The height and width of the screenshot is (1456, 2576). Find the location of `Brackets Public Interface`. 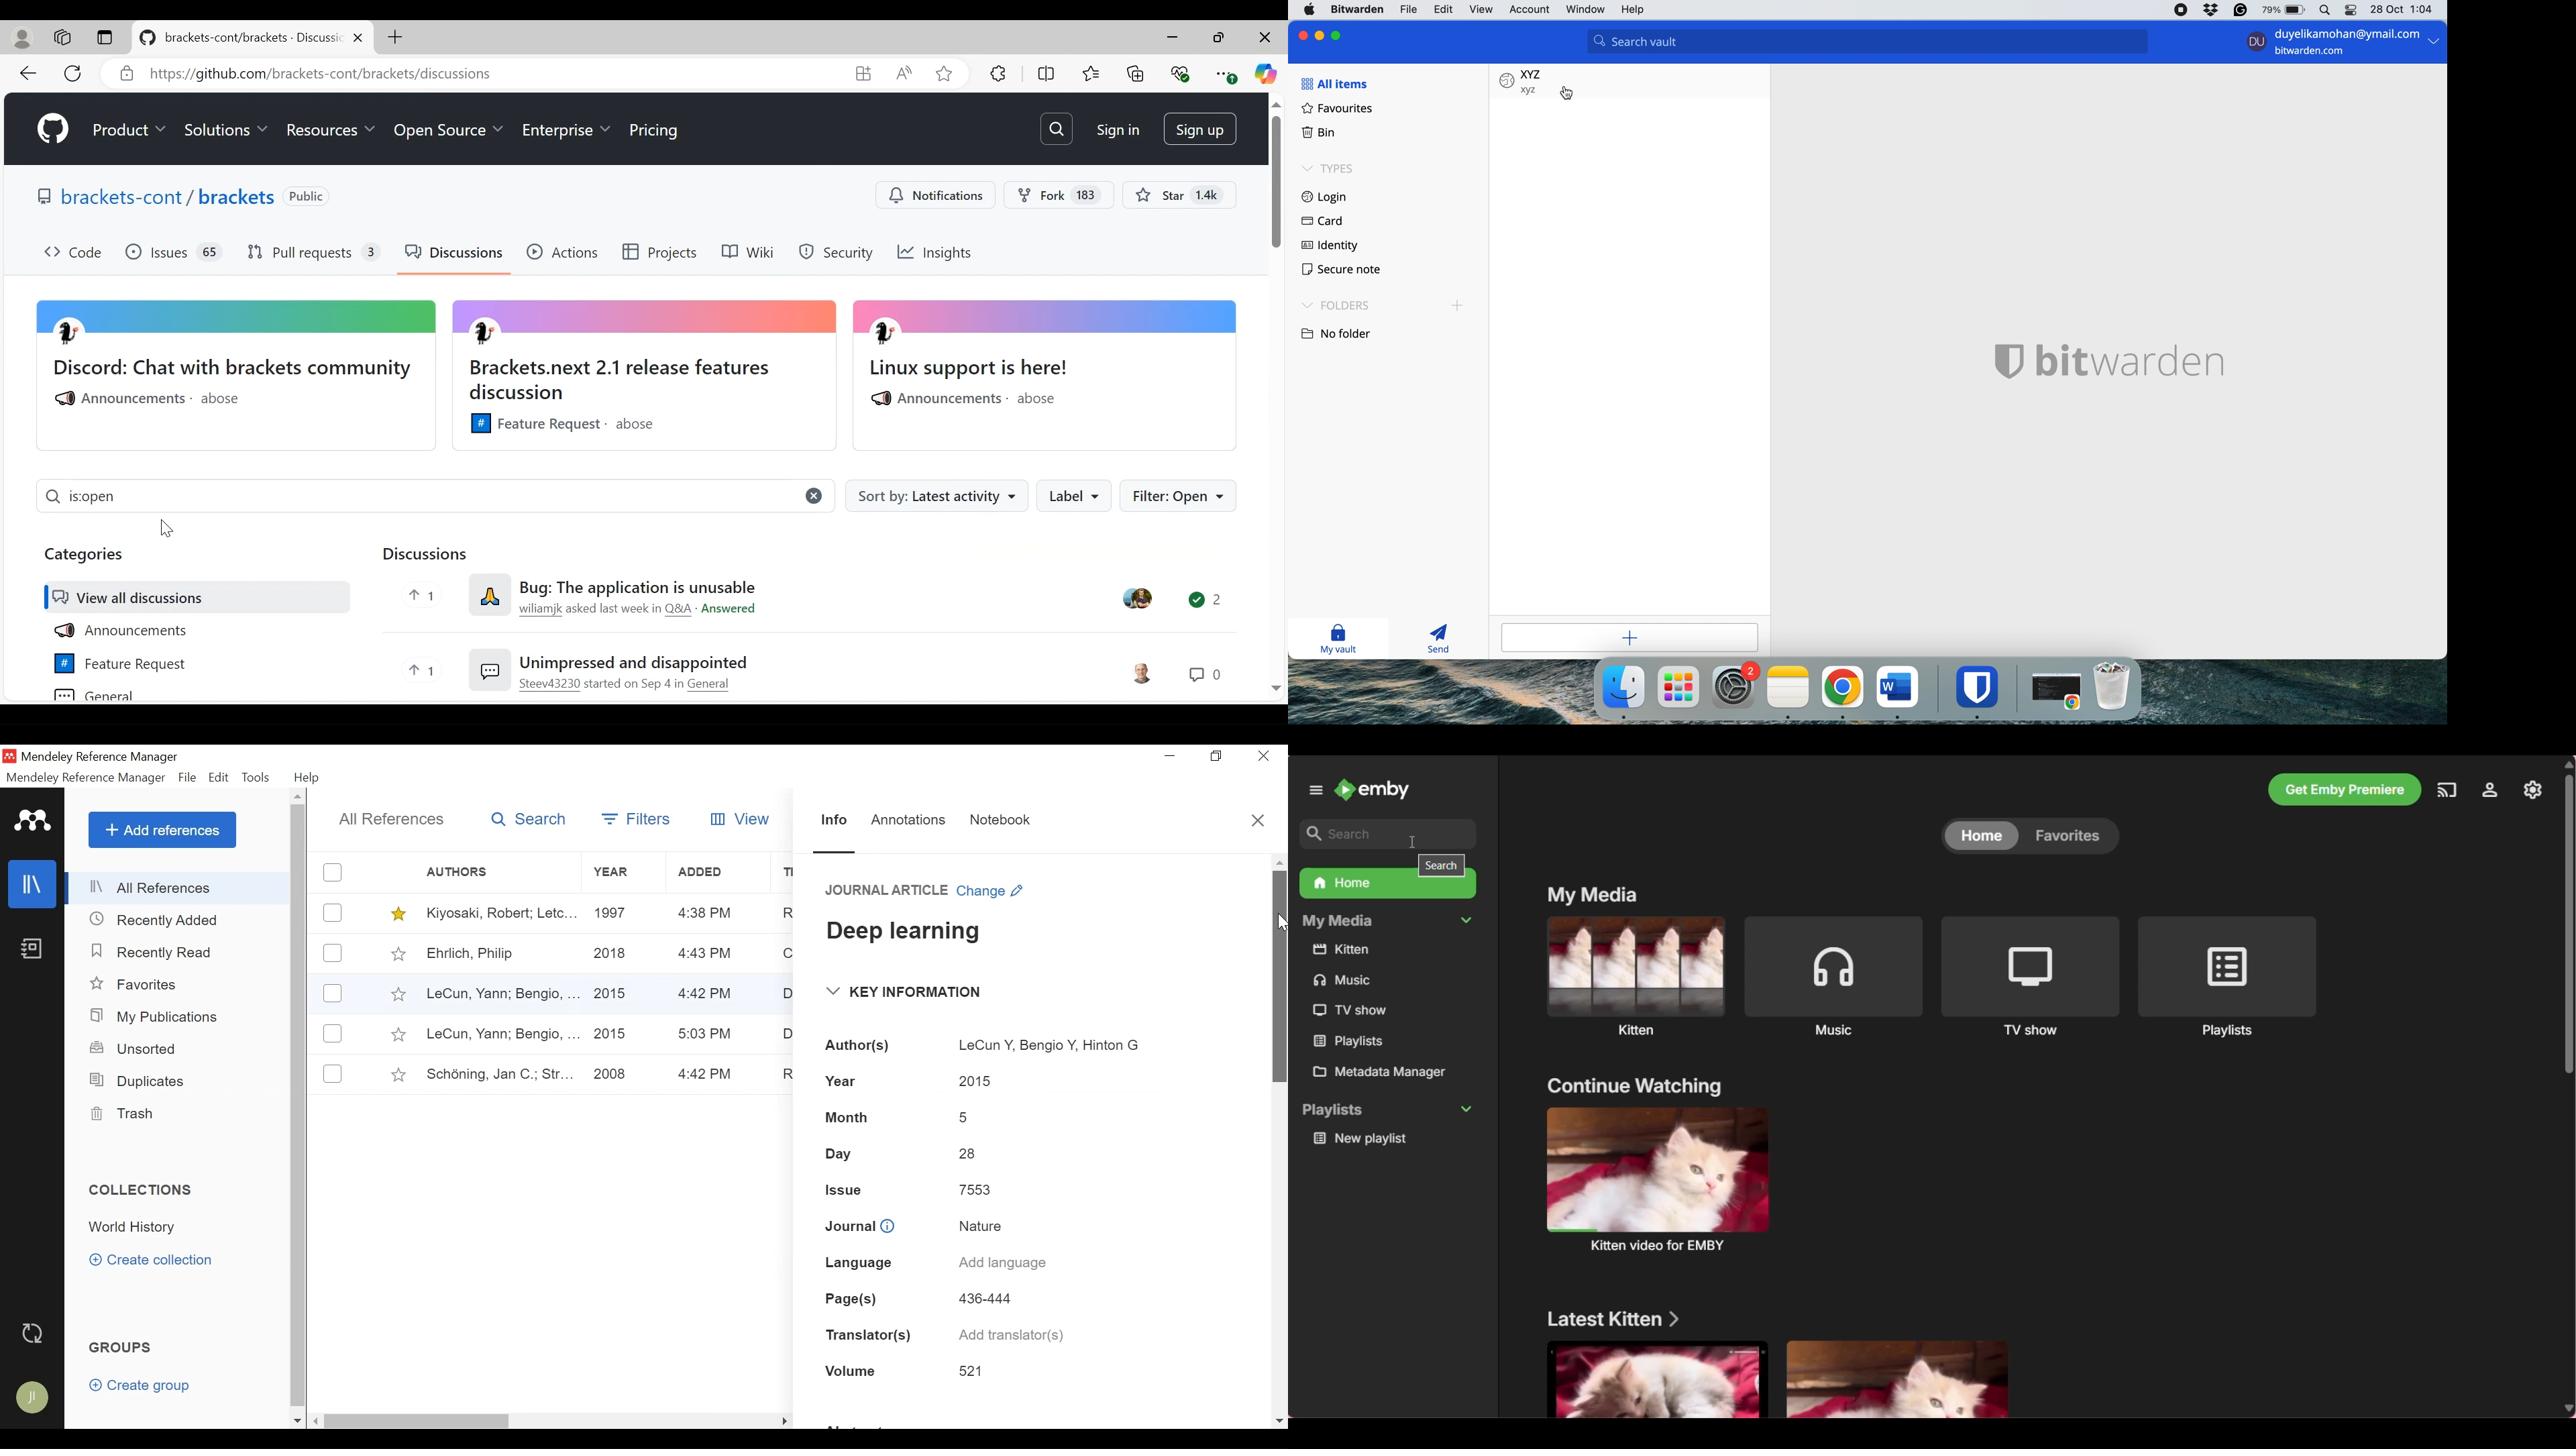

Brackets Public Interface is located at coordinates (179, 196).